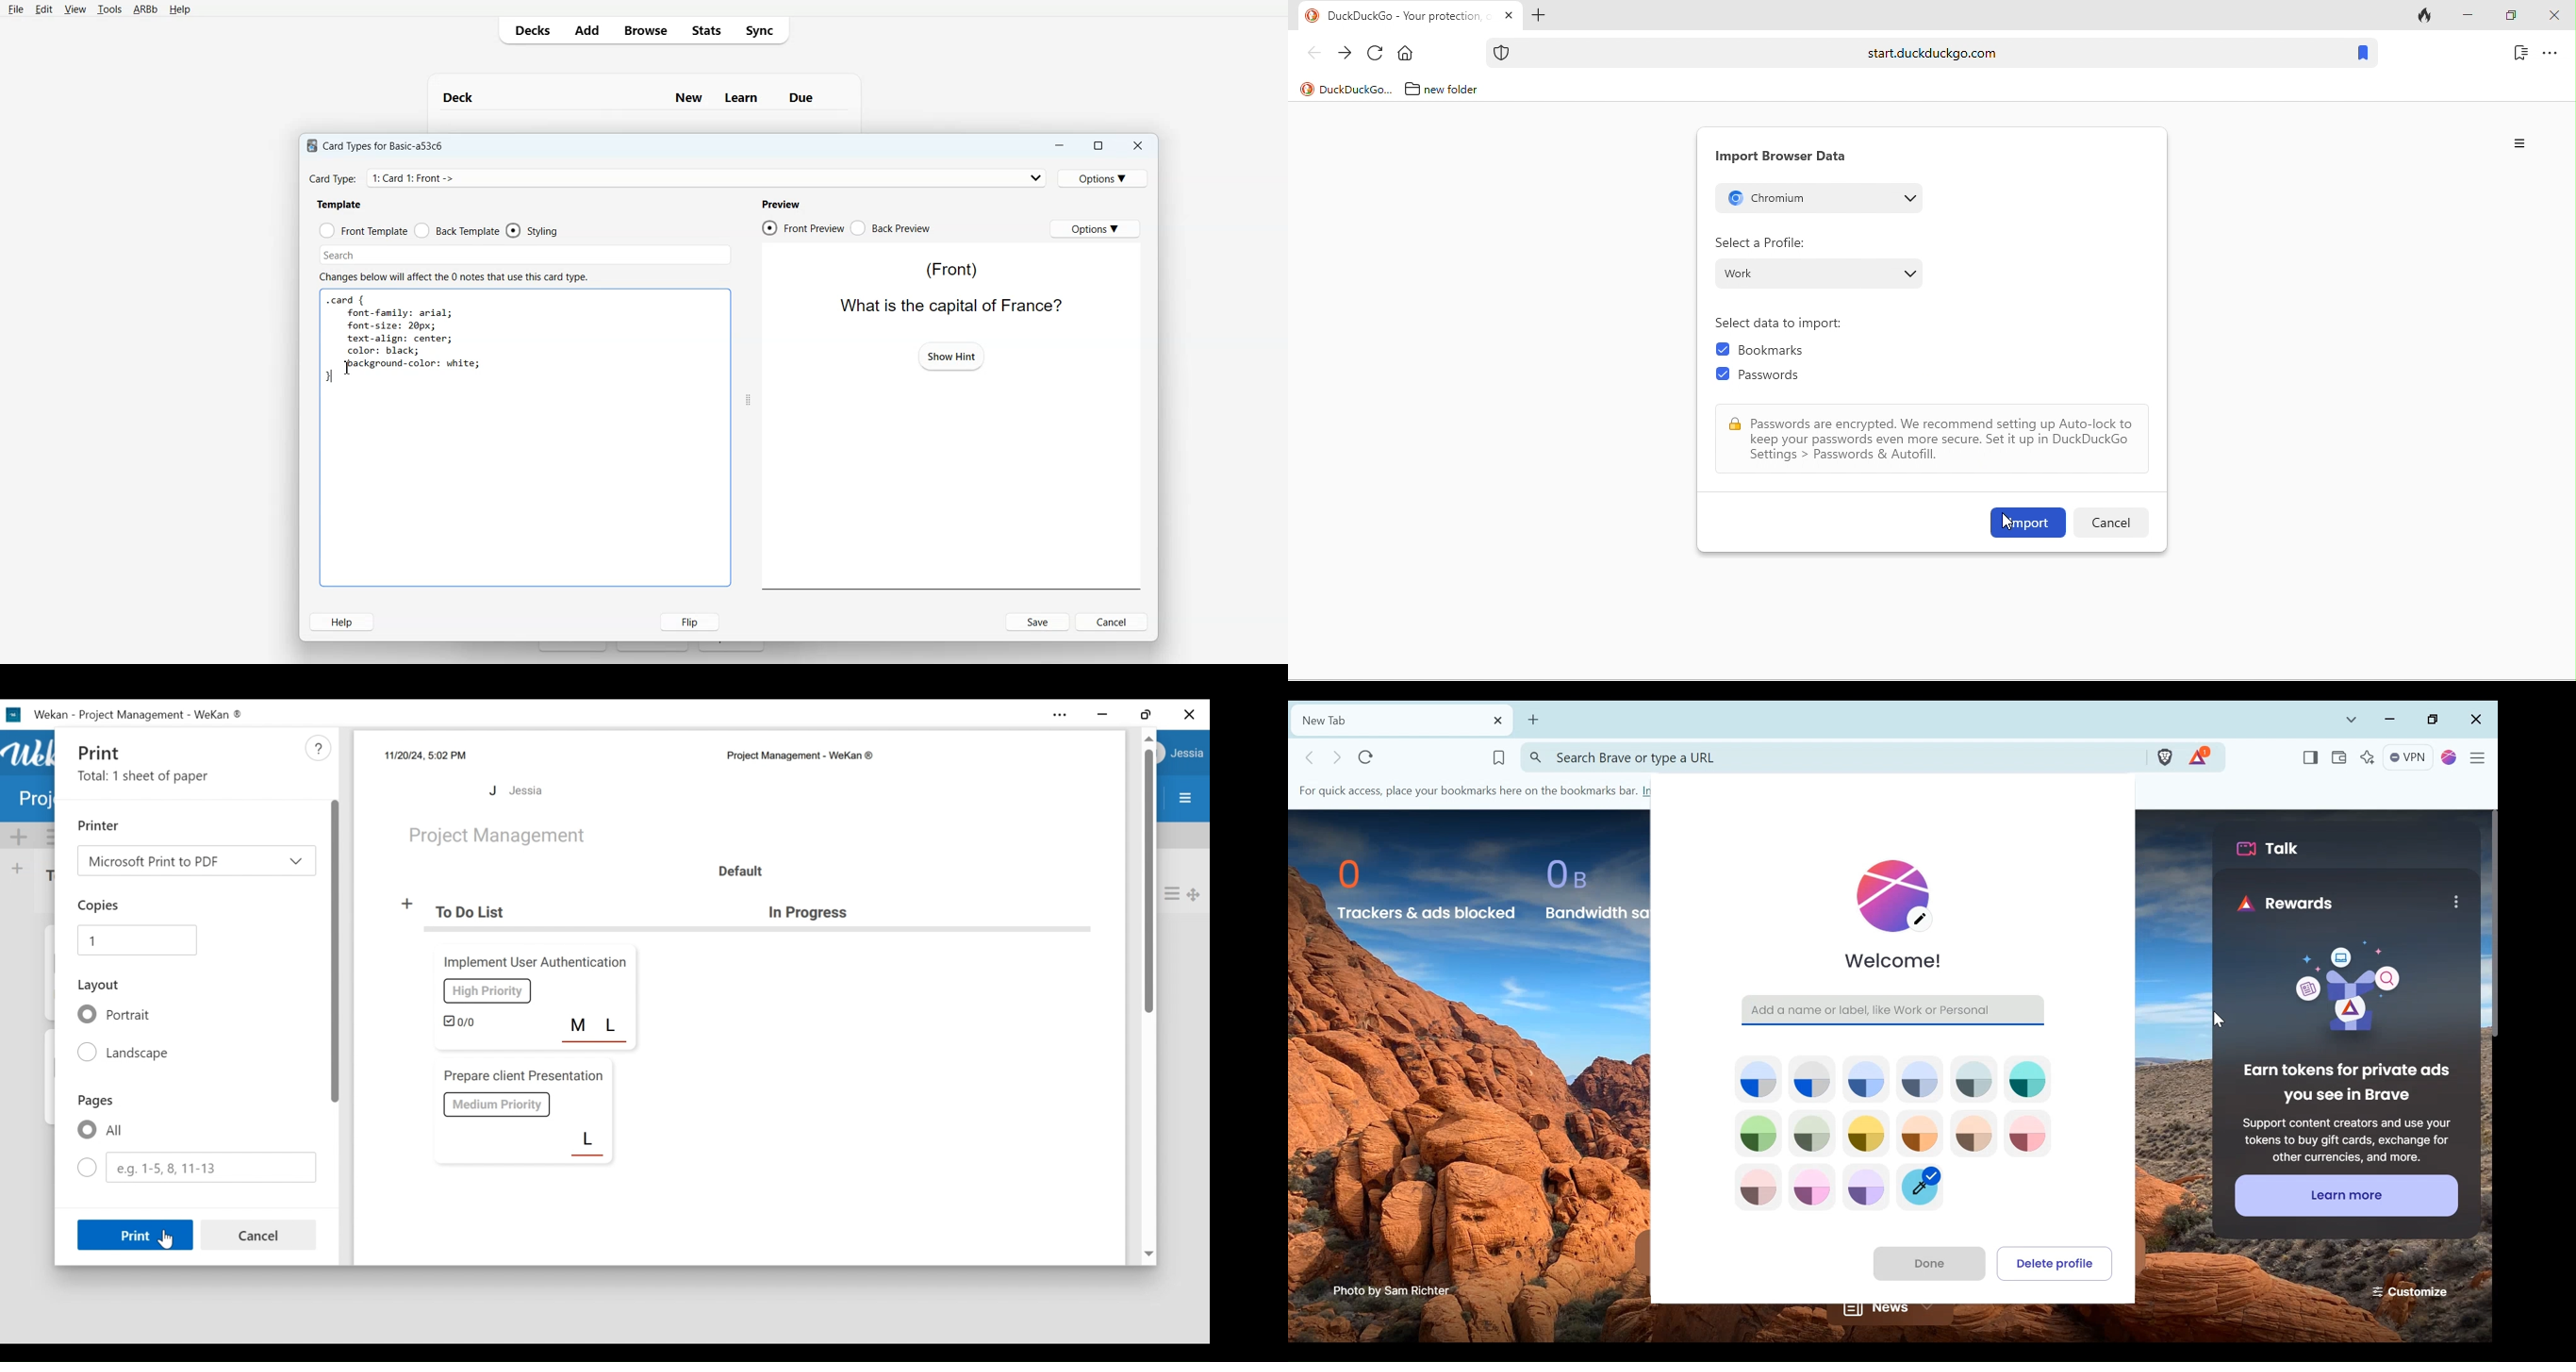  I want to click on Help, so click(341, 622).